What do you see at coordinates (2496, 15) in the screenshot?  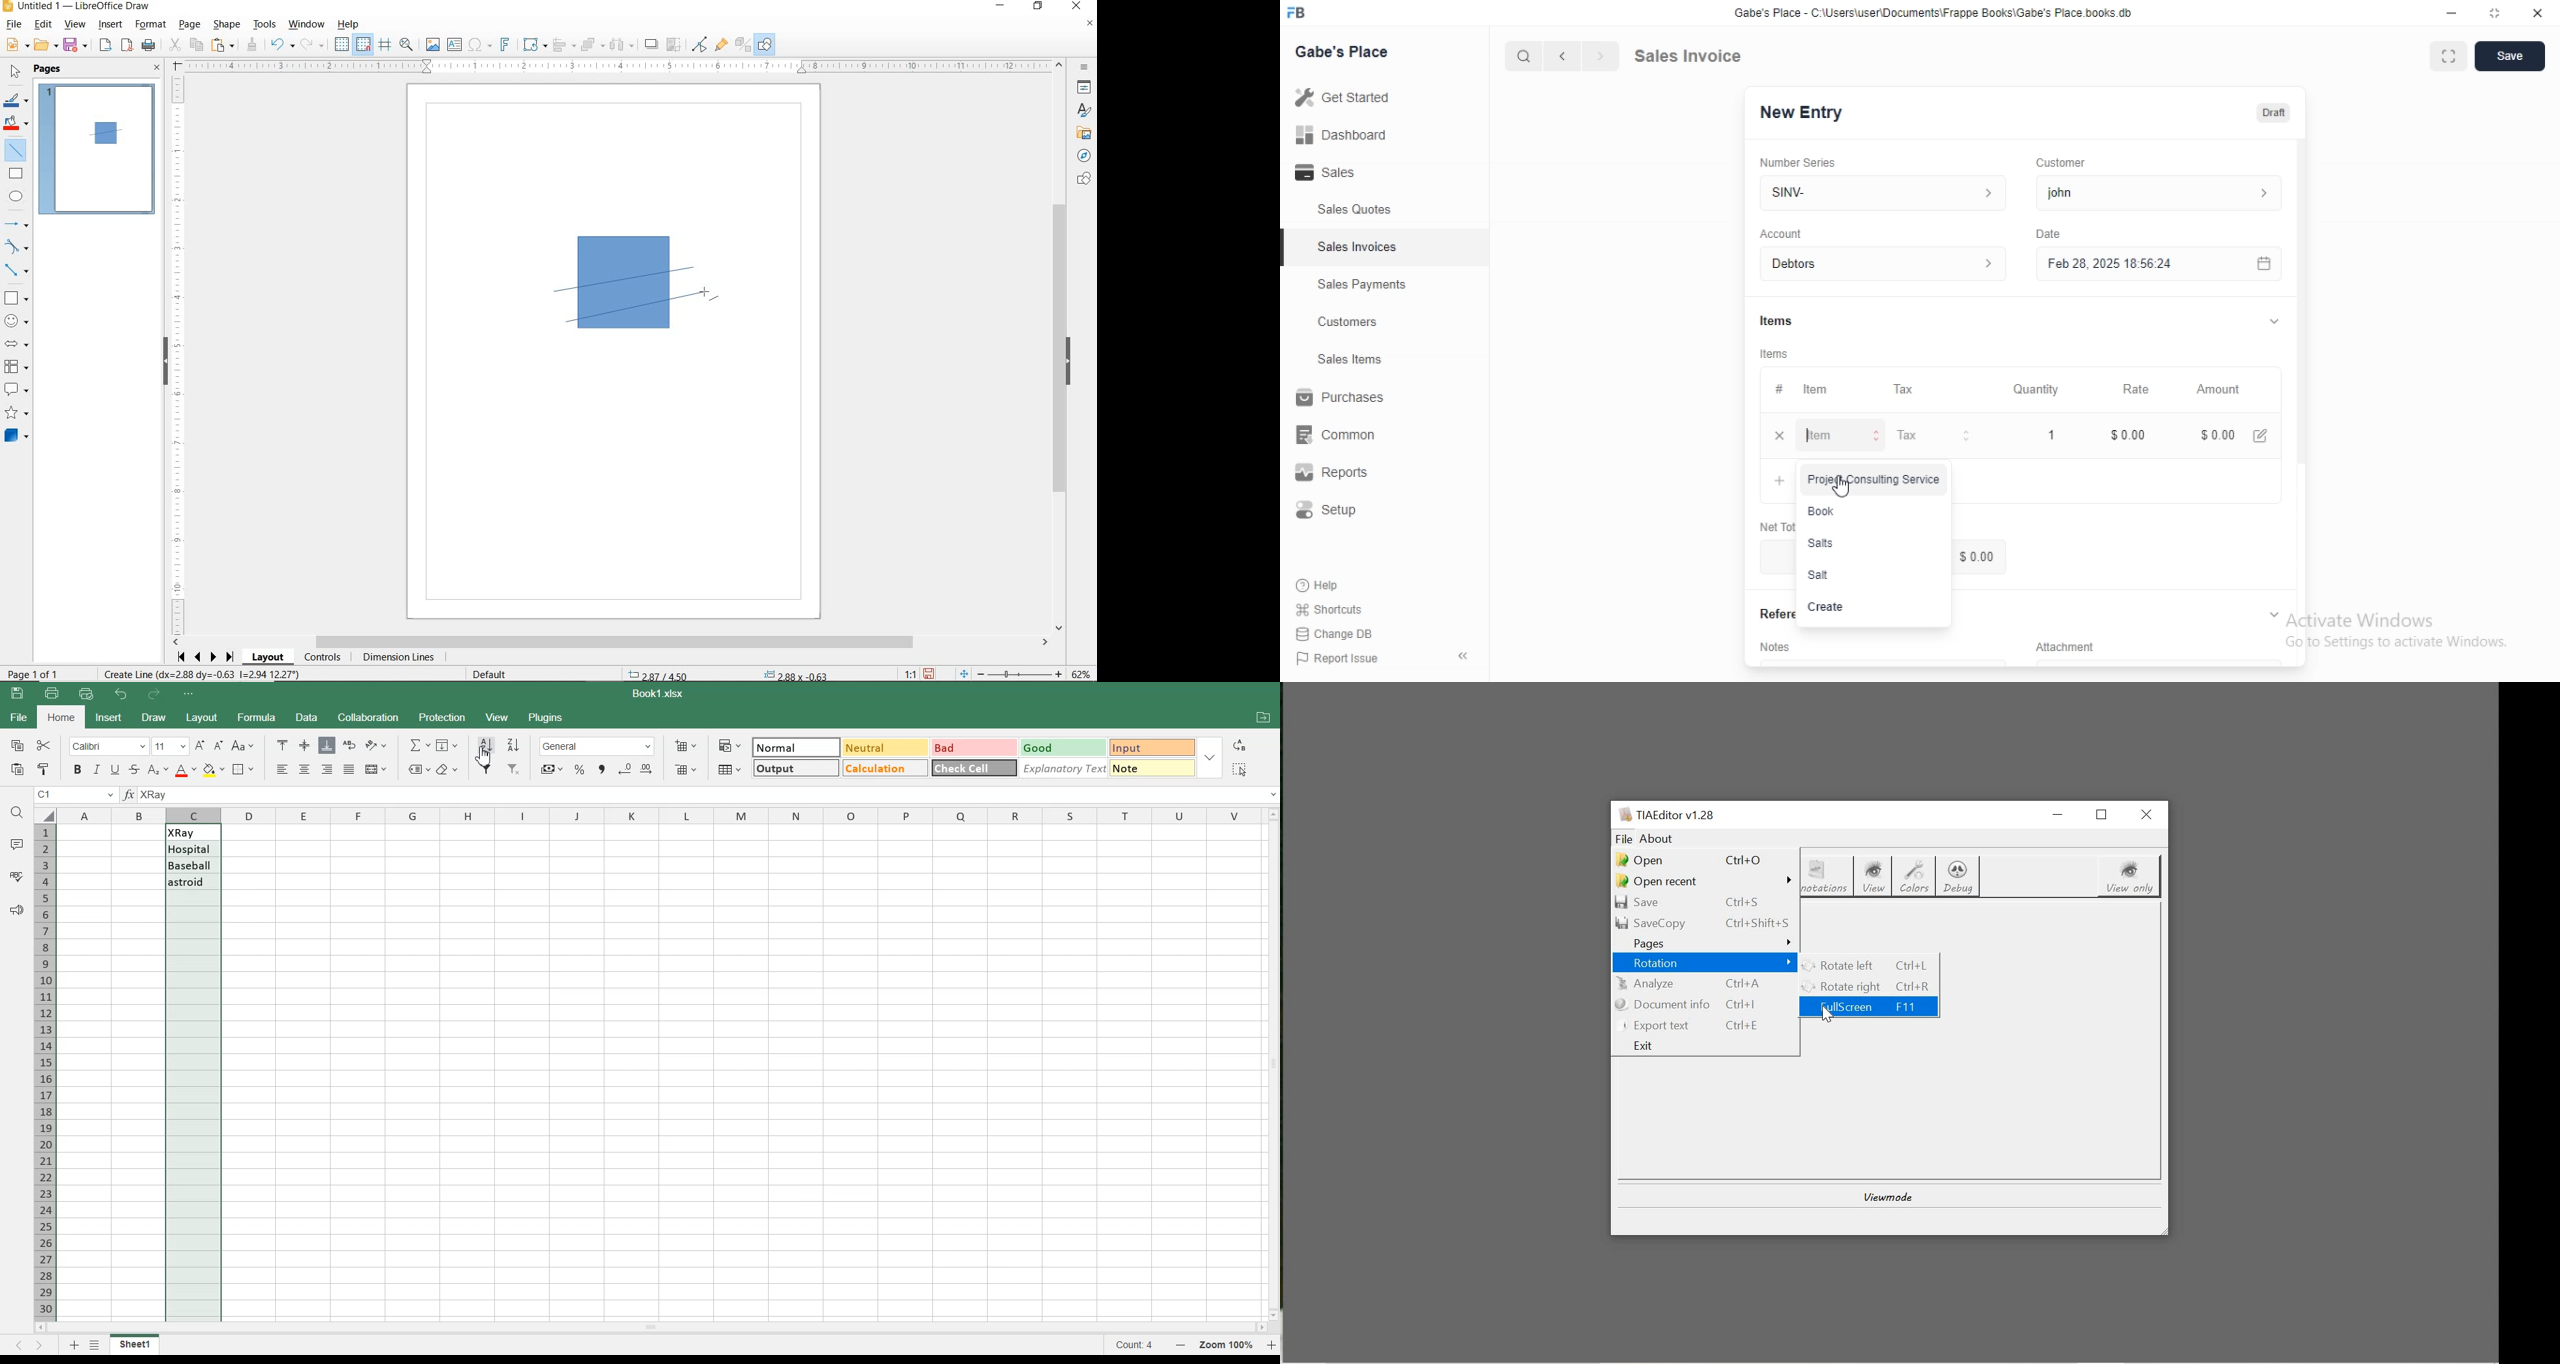 I see `maximize` at bounding box center [2496, 15].